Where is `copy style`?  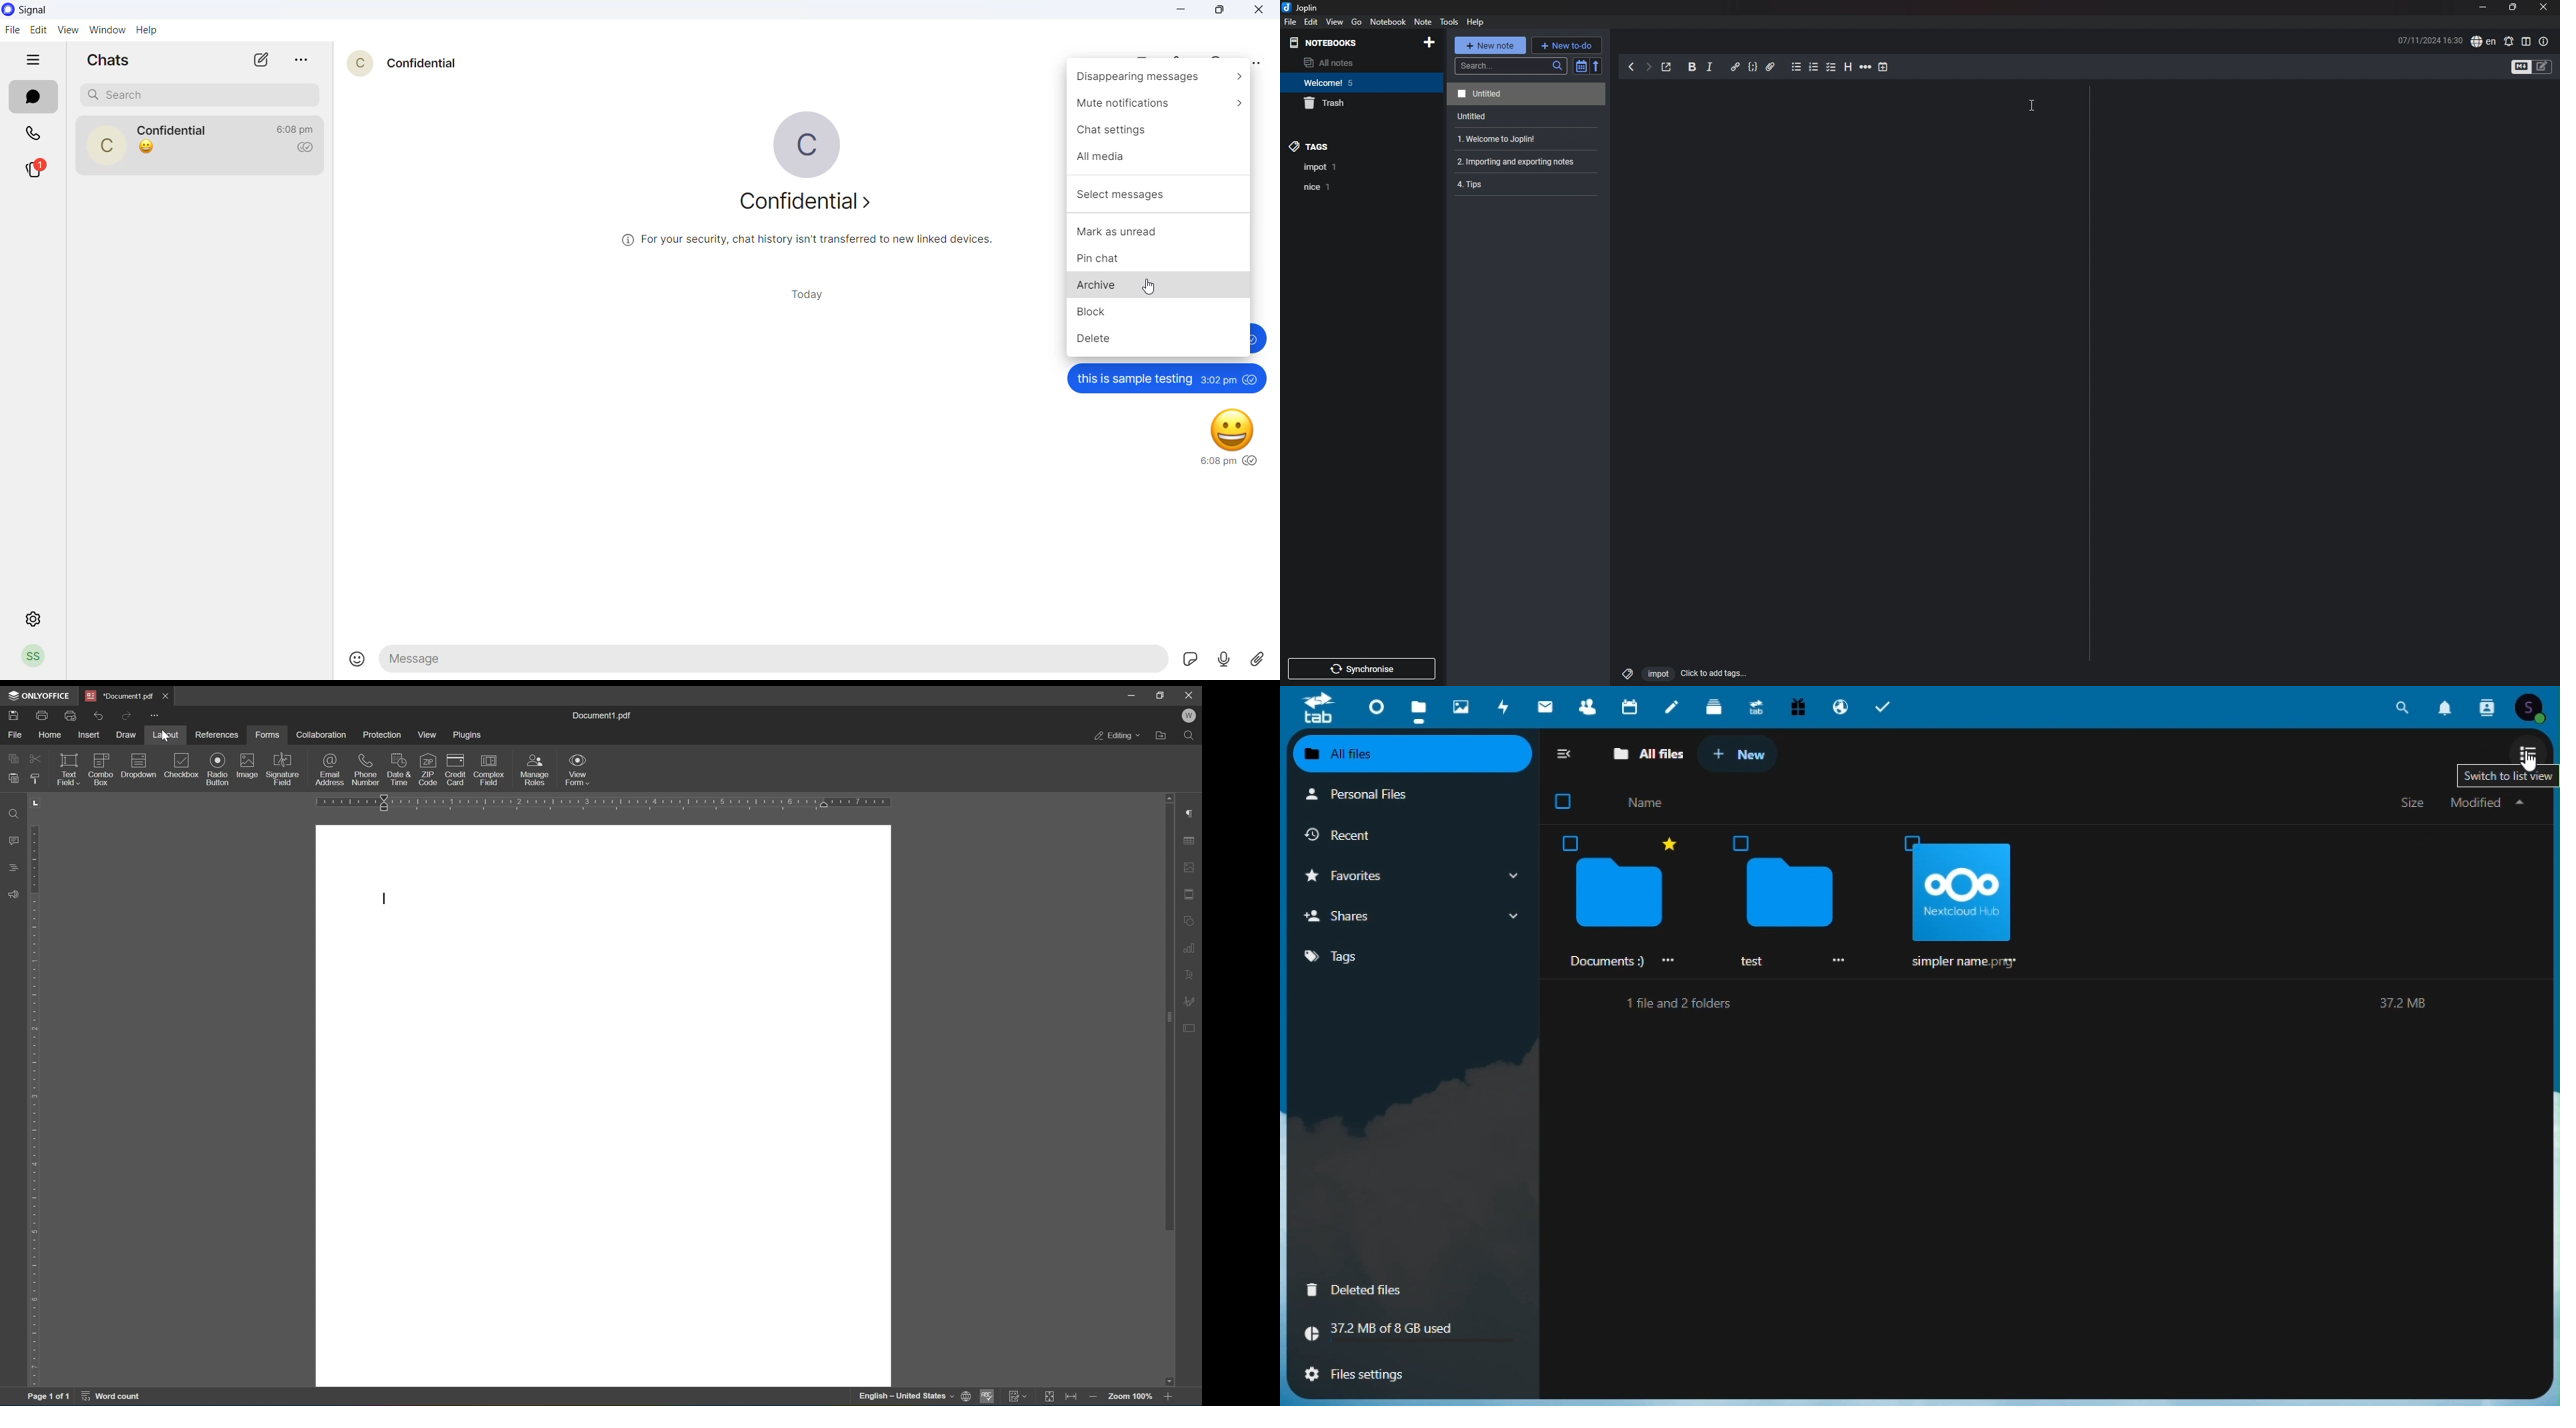 copy style is located at coordinates (35, 779).